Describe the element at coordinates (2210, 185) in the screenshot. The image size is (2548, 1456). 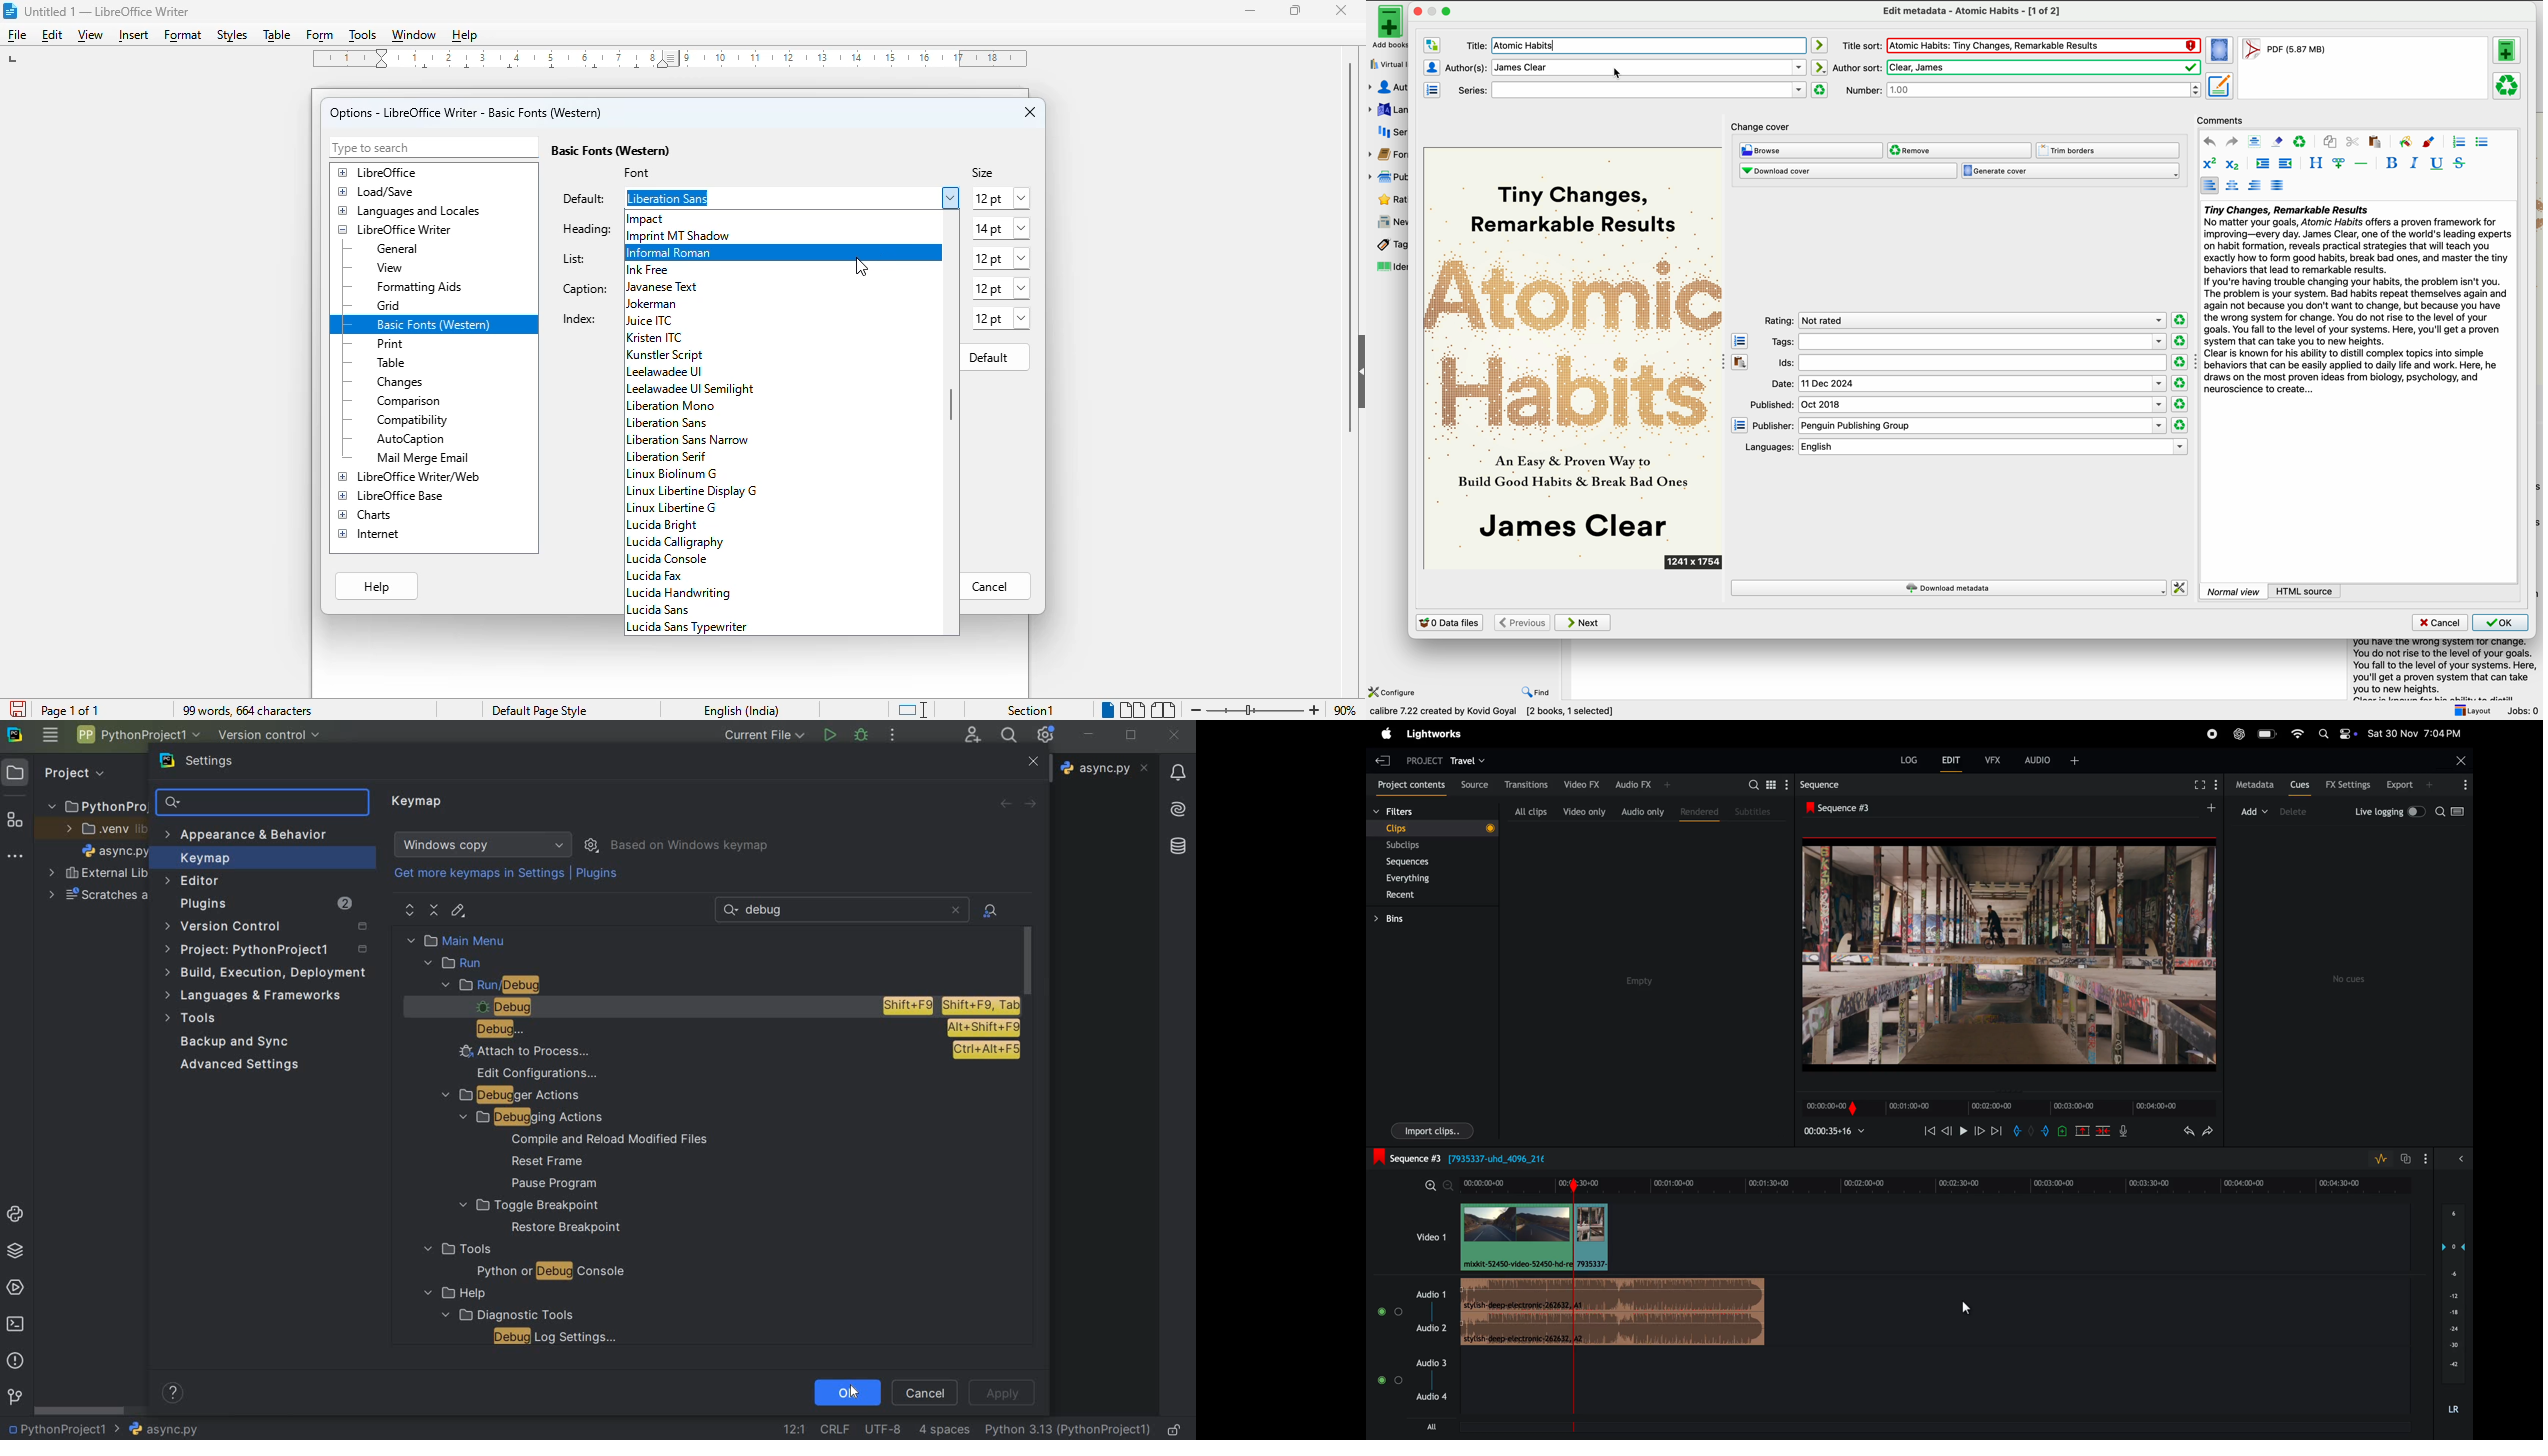
I see `align left` at that location.